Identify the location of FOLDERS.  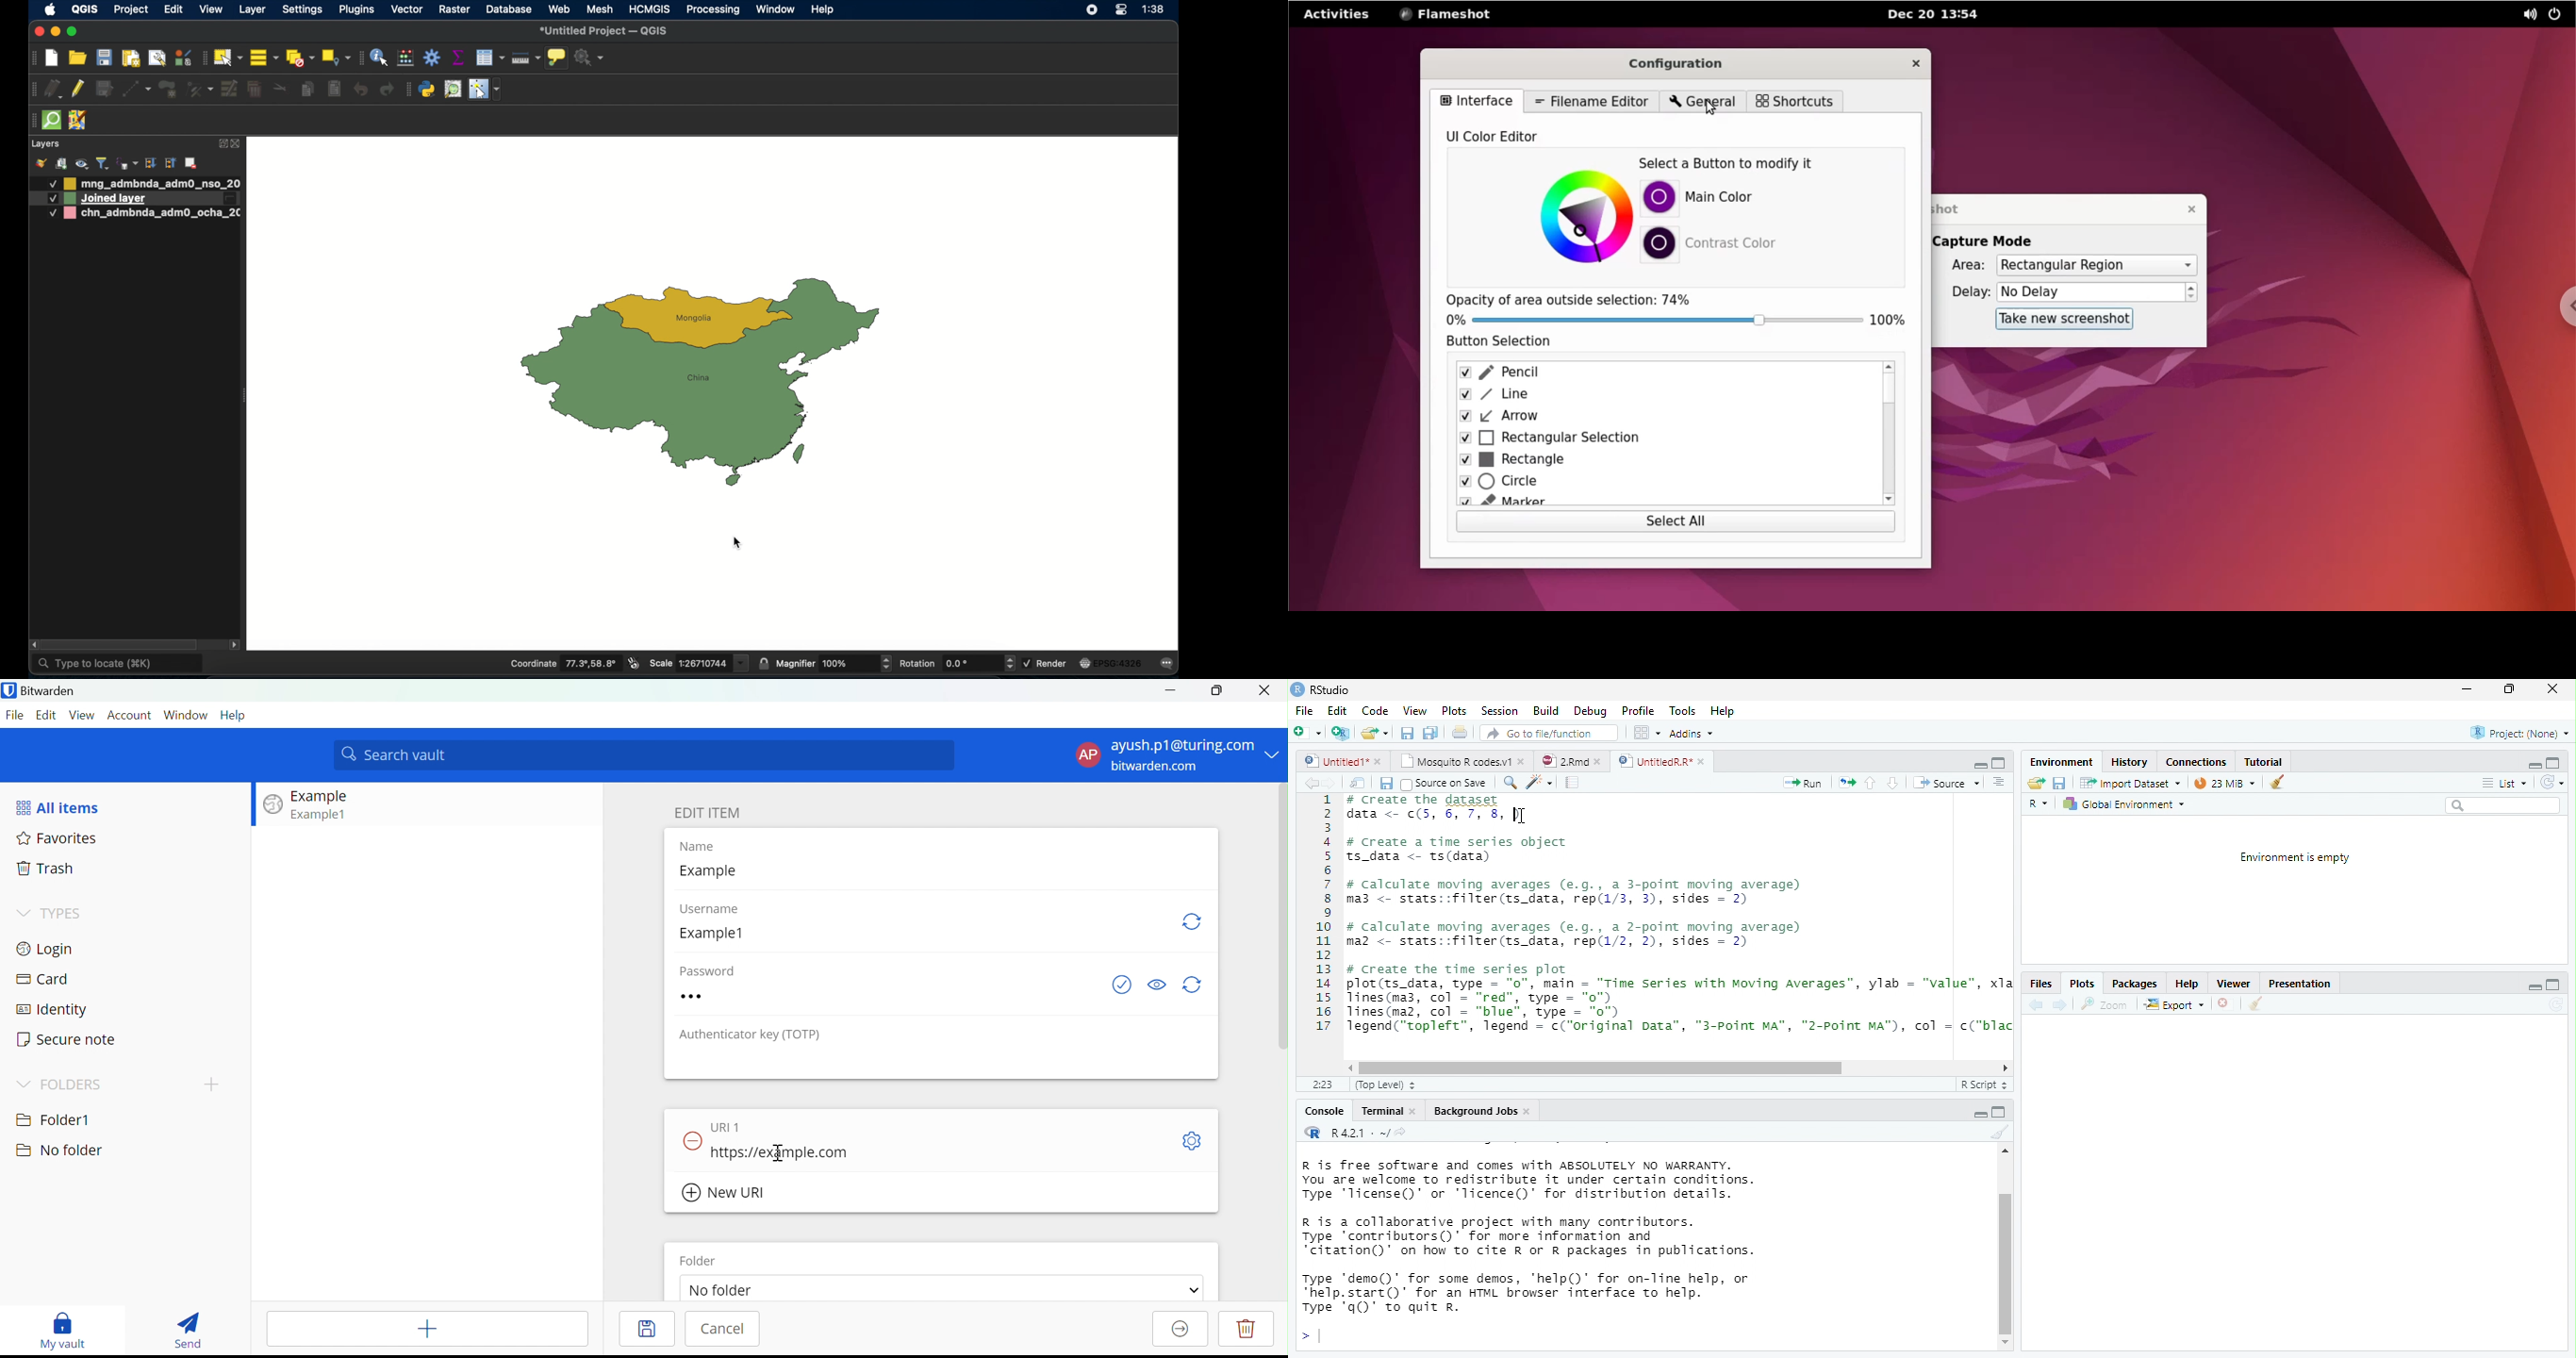
(71, 1086).